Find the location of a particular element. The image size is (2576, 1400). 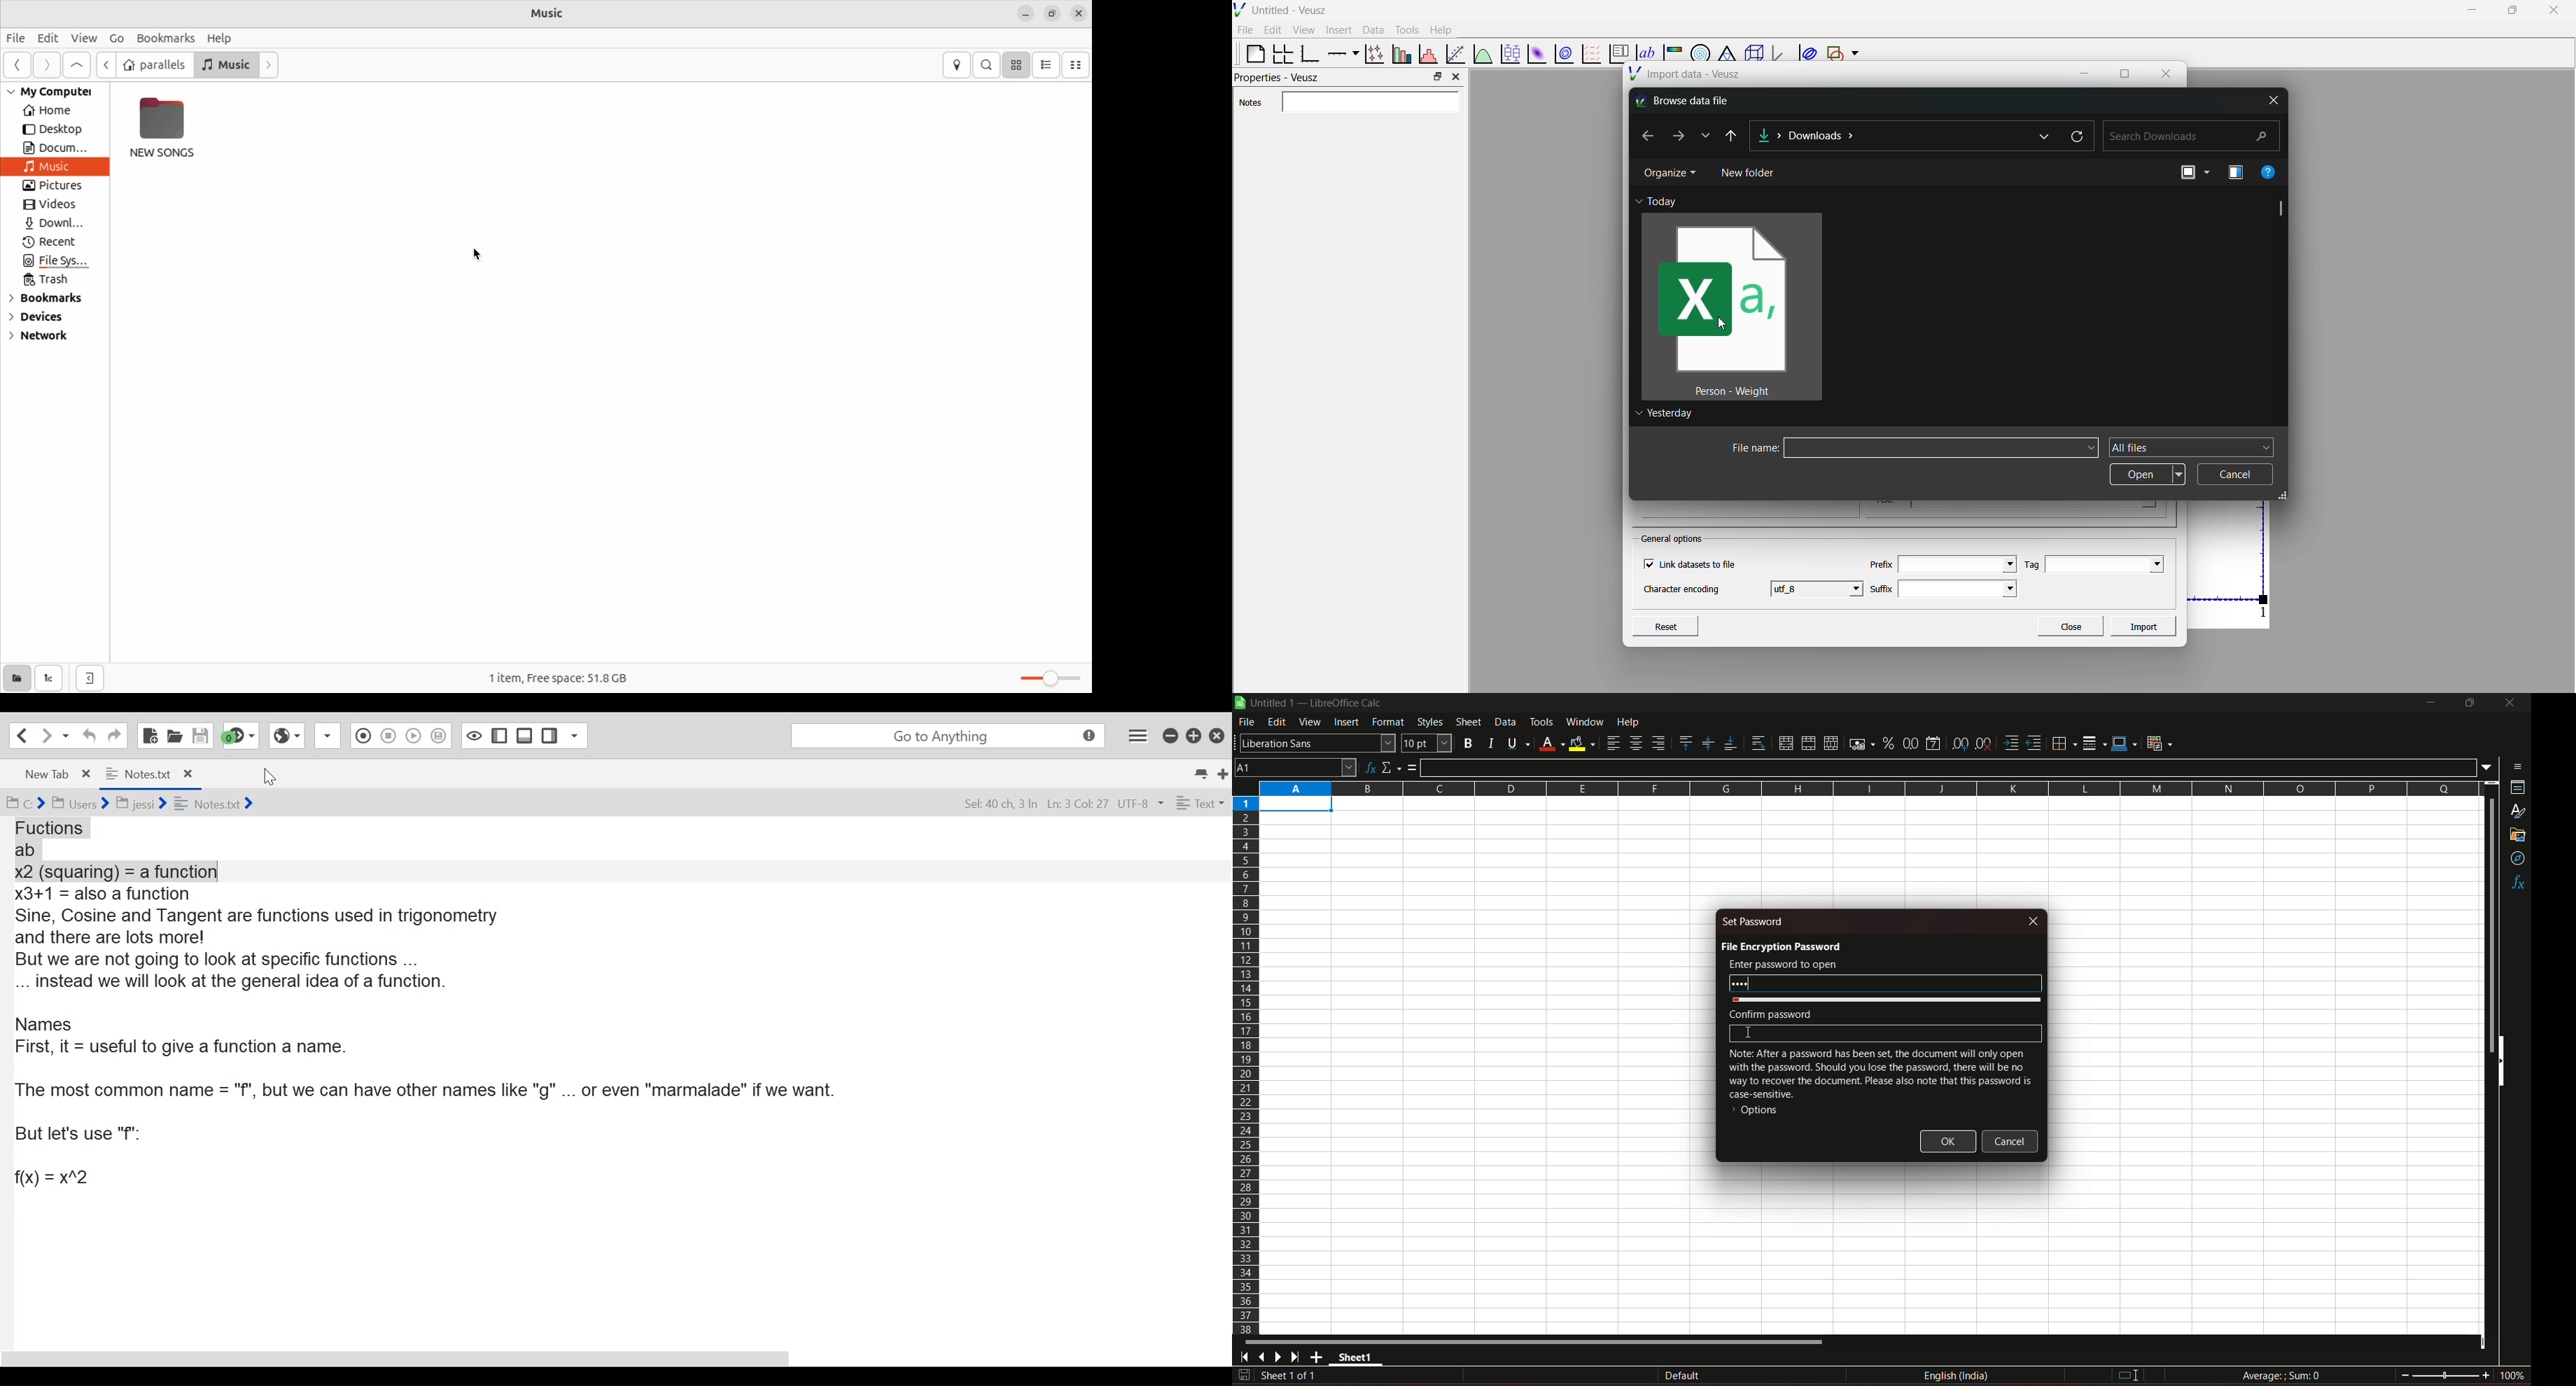

General options is located at coordinates (1674, 538).